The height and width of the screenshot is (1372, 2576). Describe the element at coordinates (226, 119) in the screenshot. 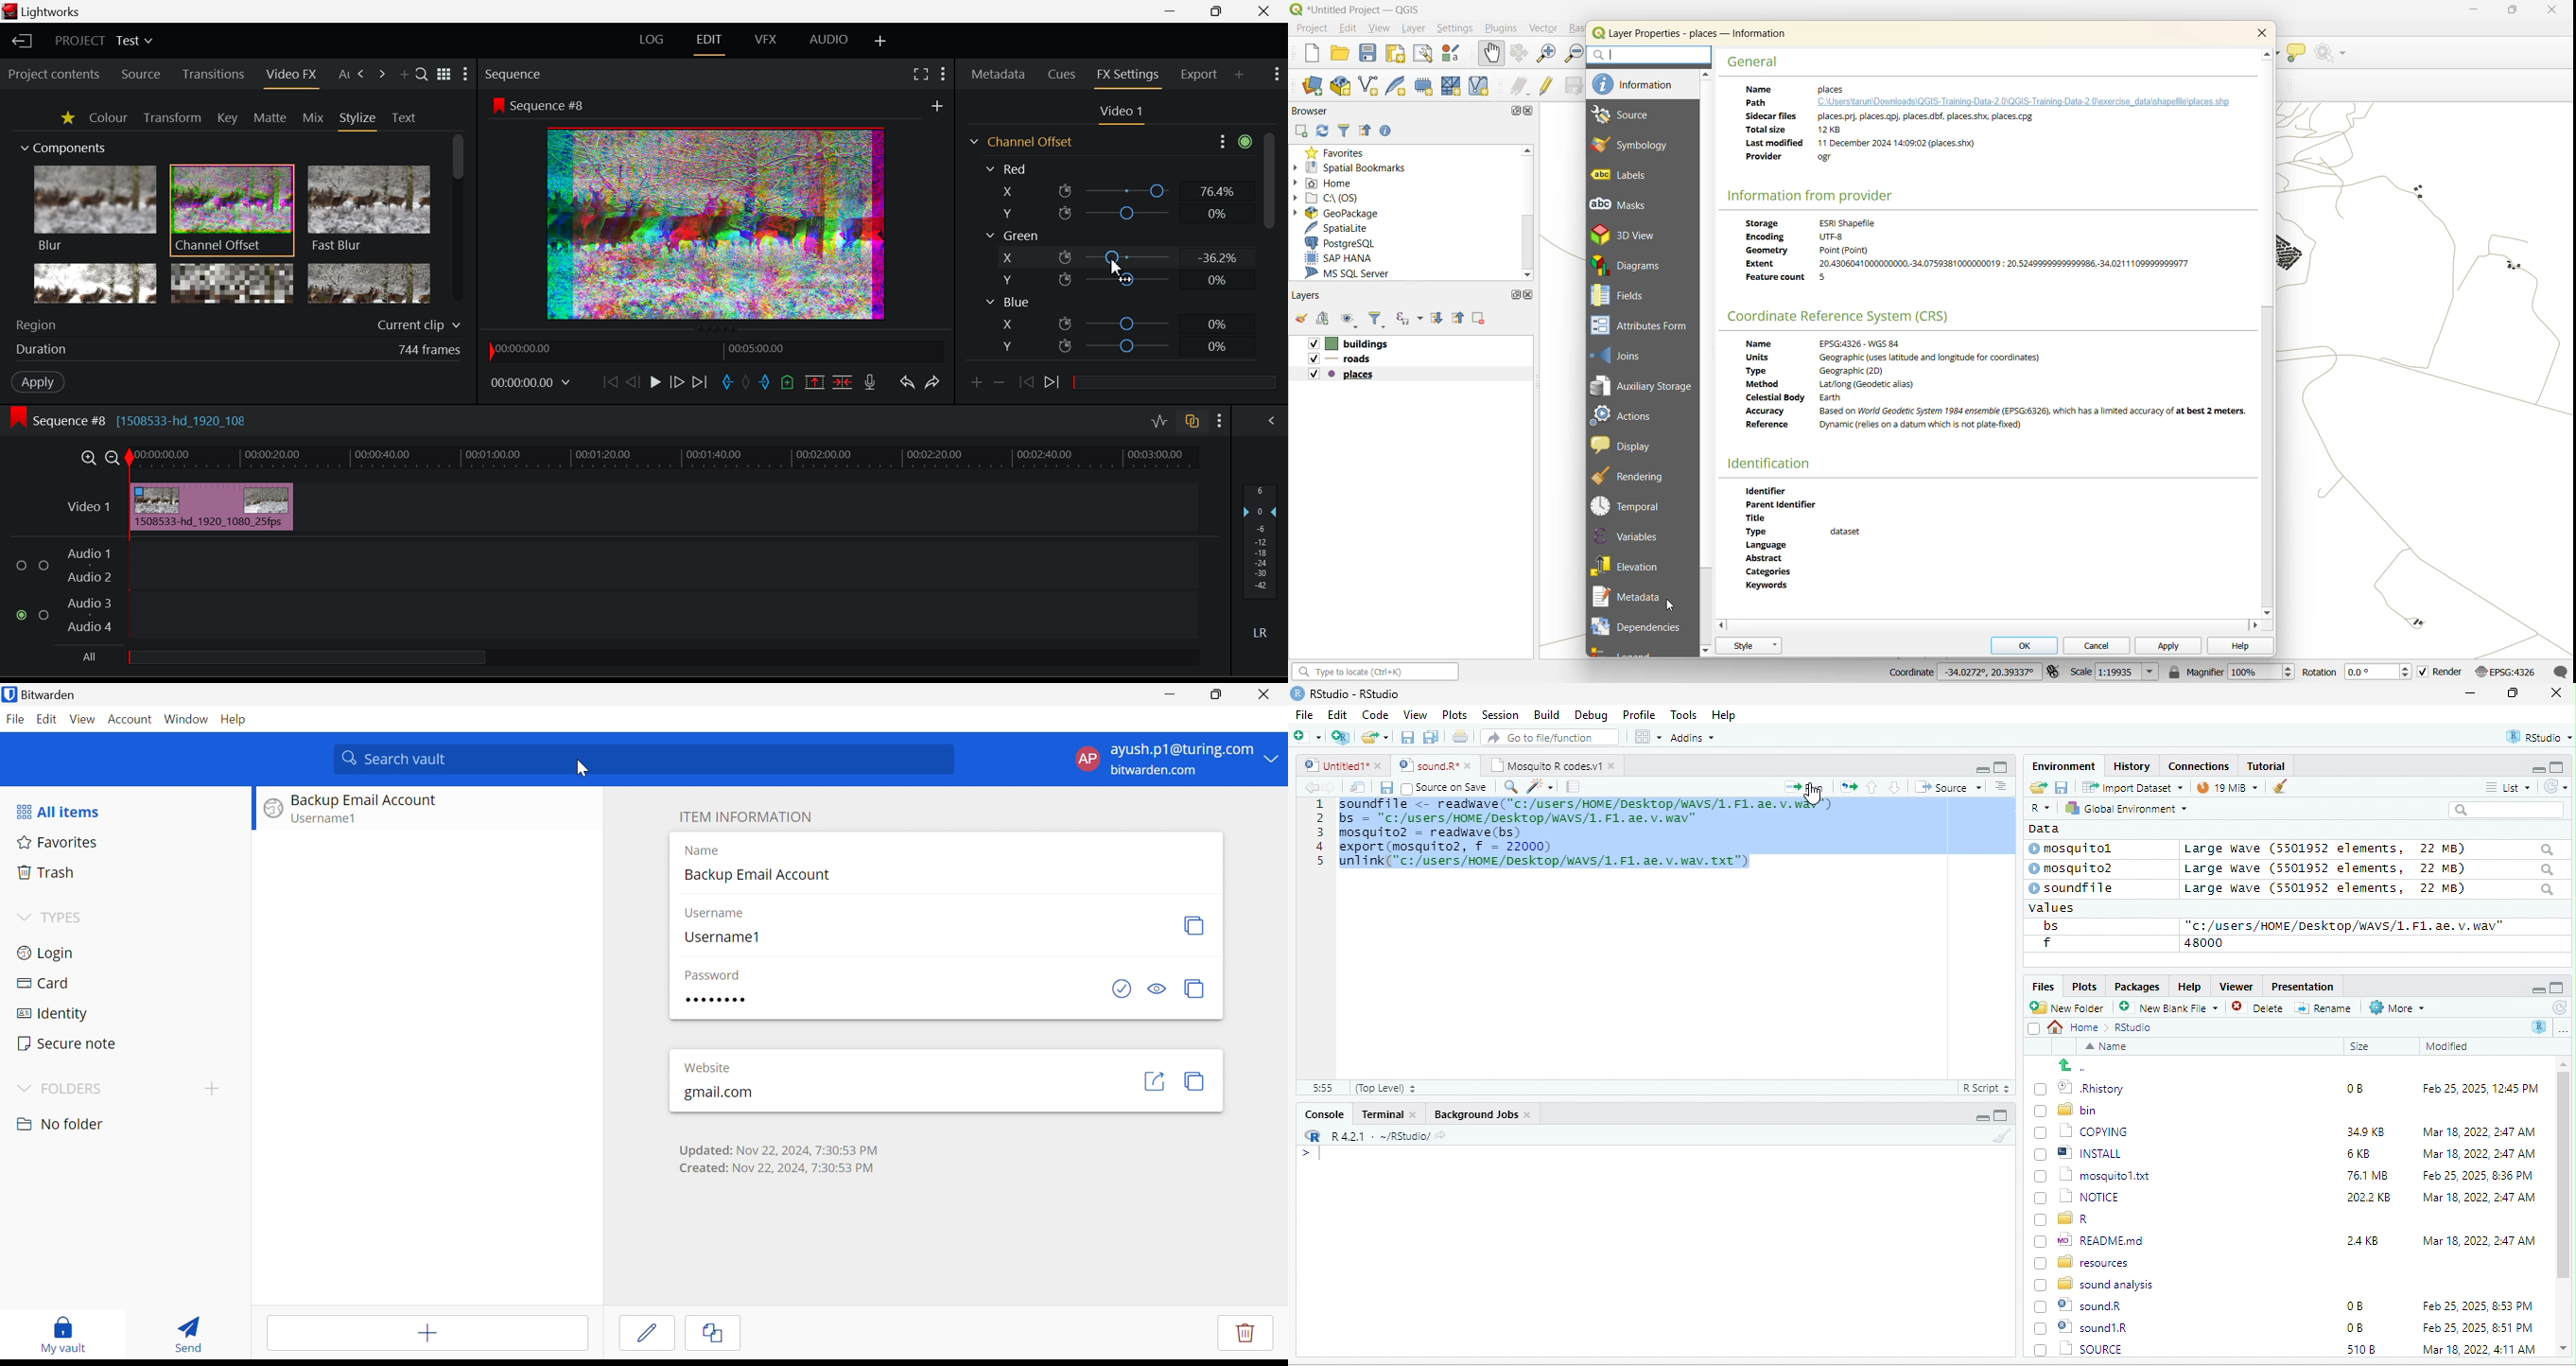

I see `Key` at that location.